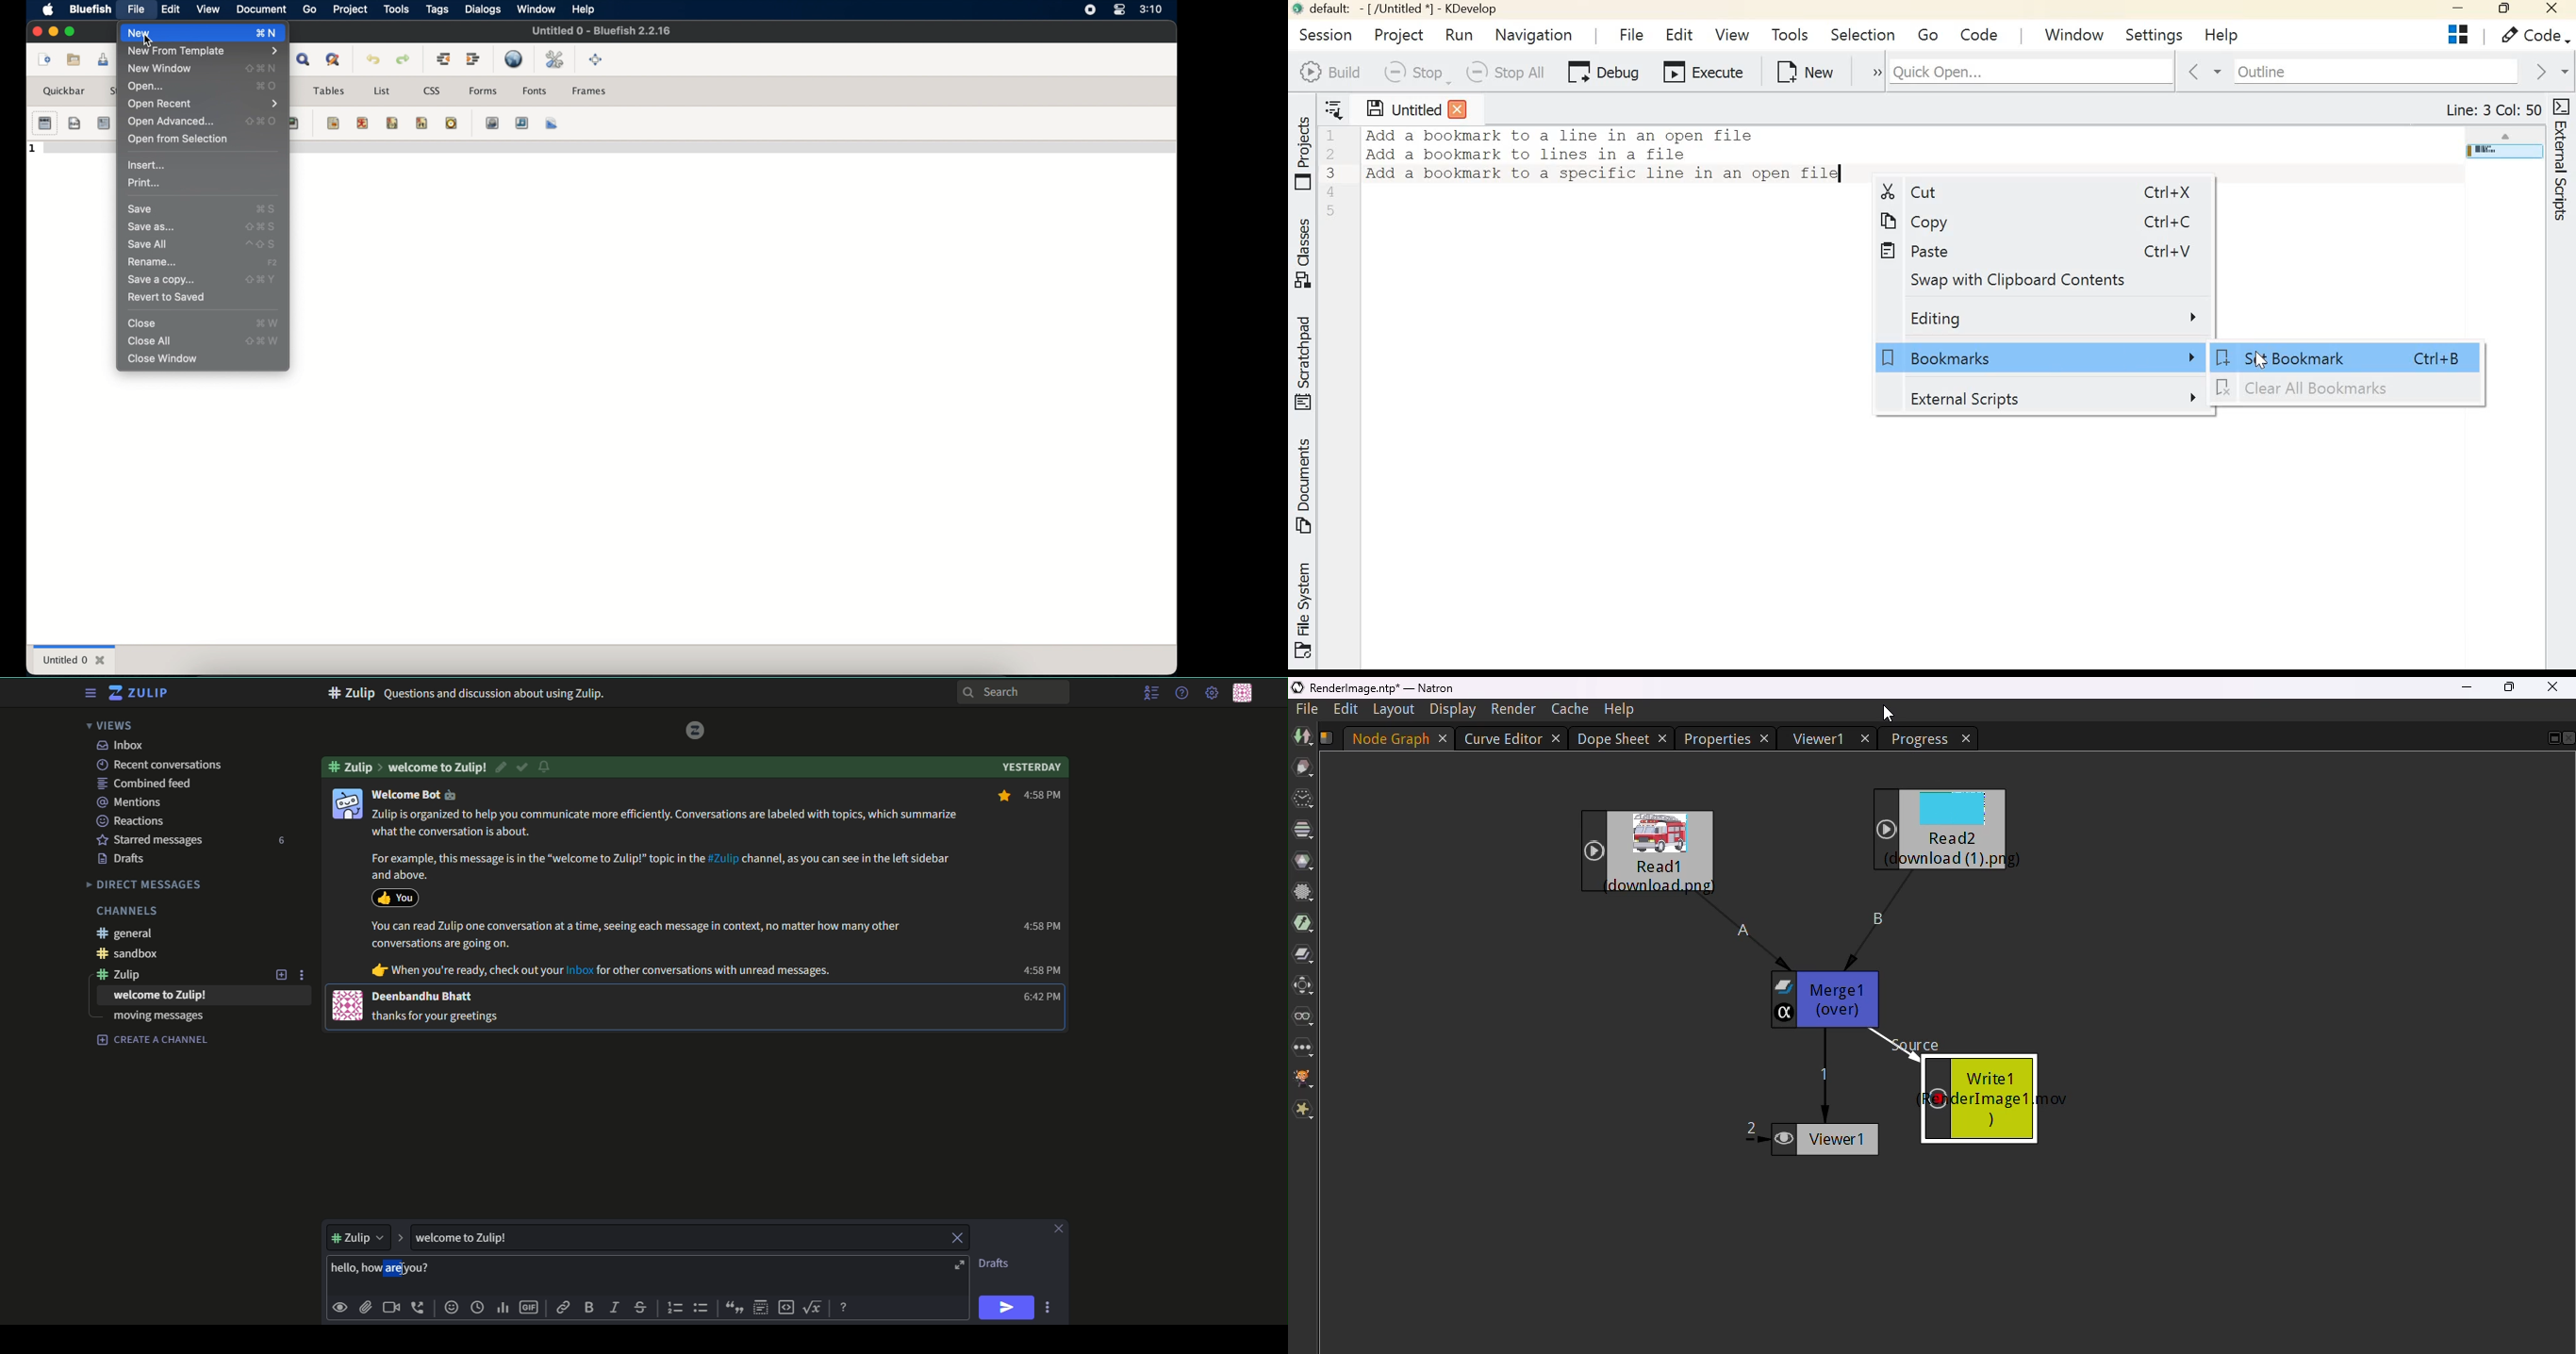 The height and width of the screenshot is (1372, 2576). What do you see at coordinates (114, 726) in the screenshot?
I see `views` at bounding box center [114, 726].